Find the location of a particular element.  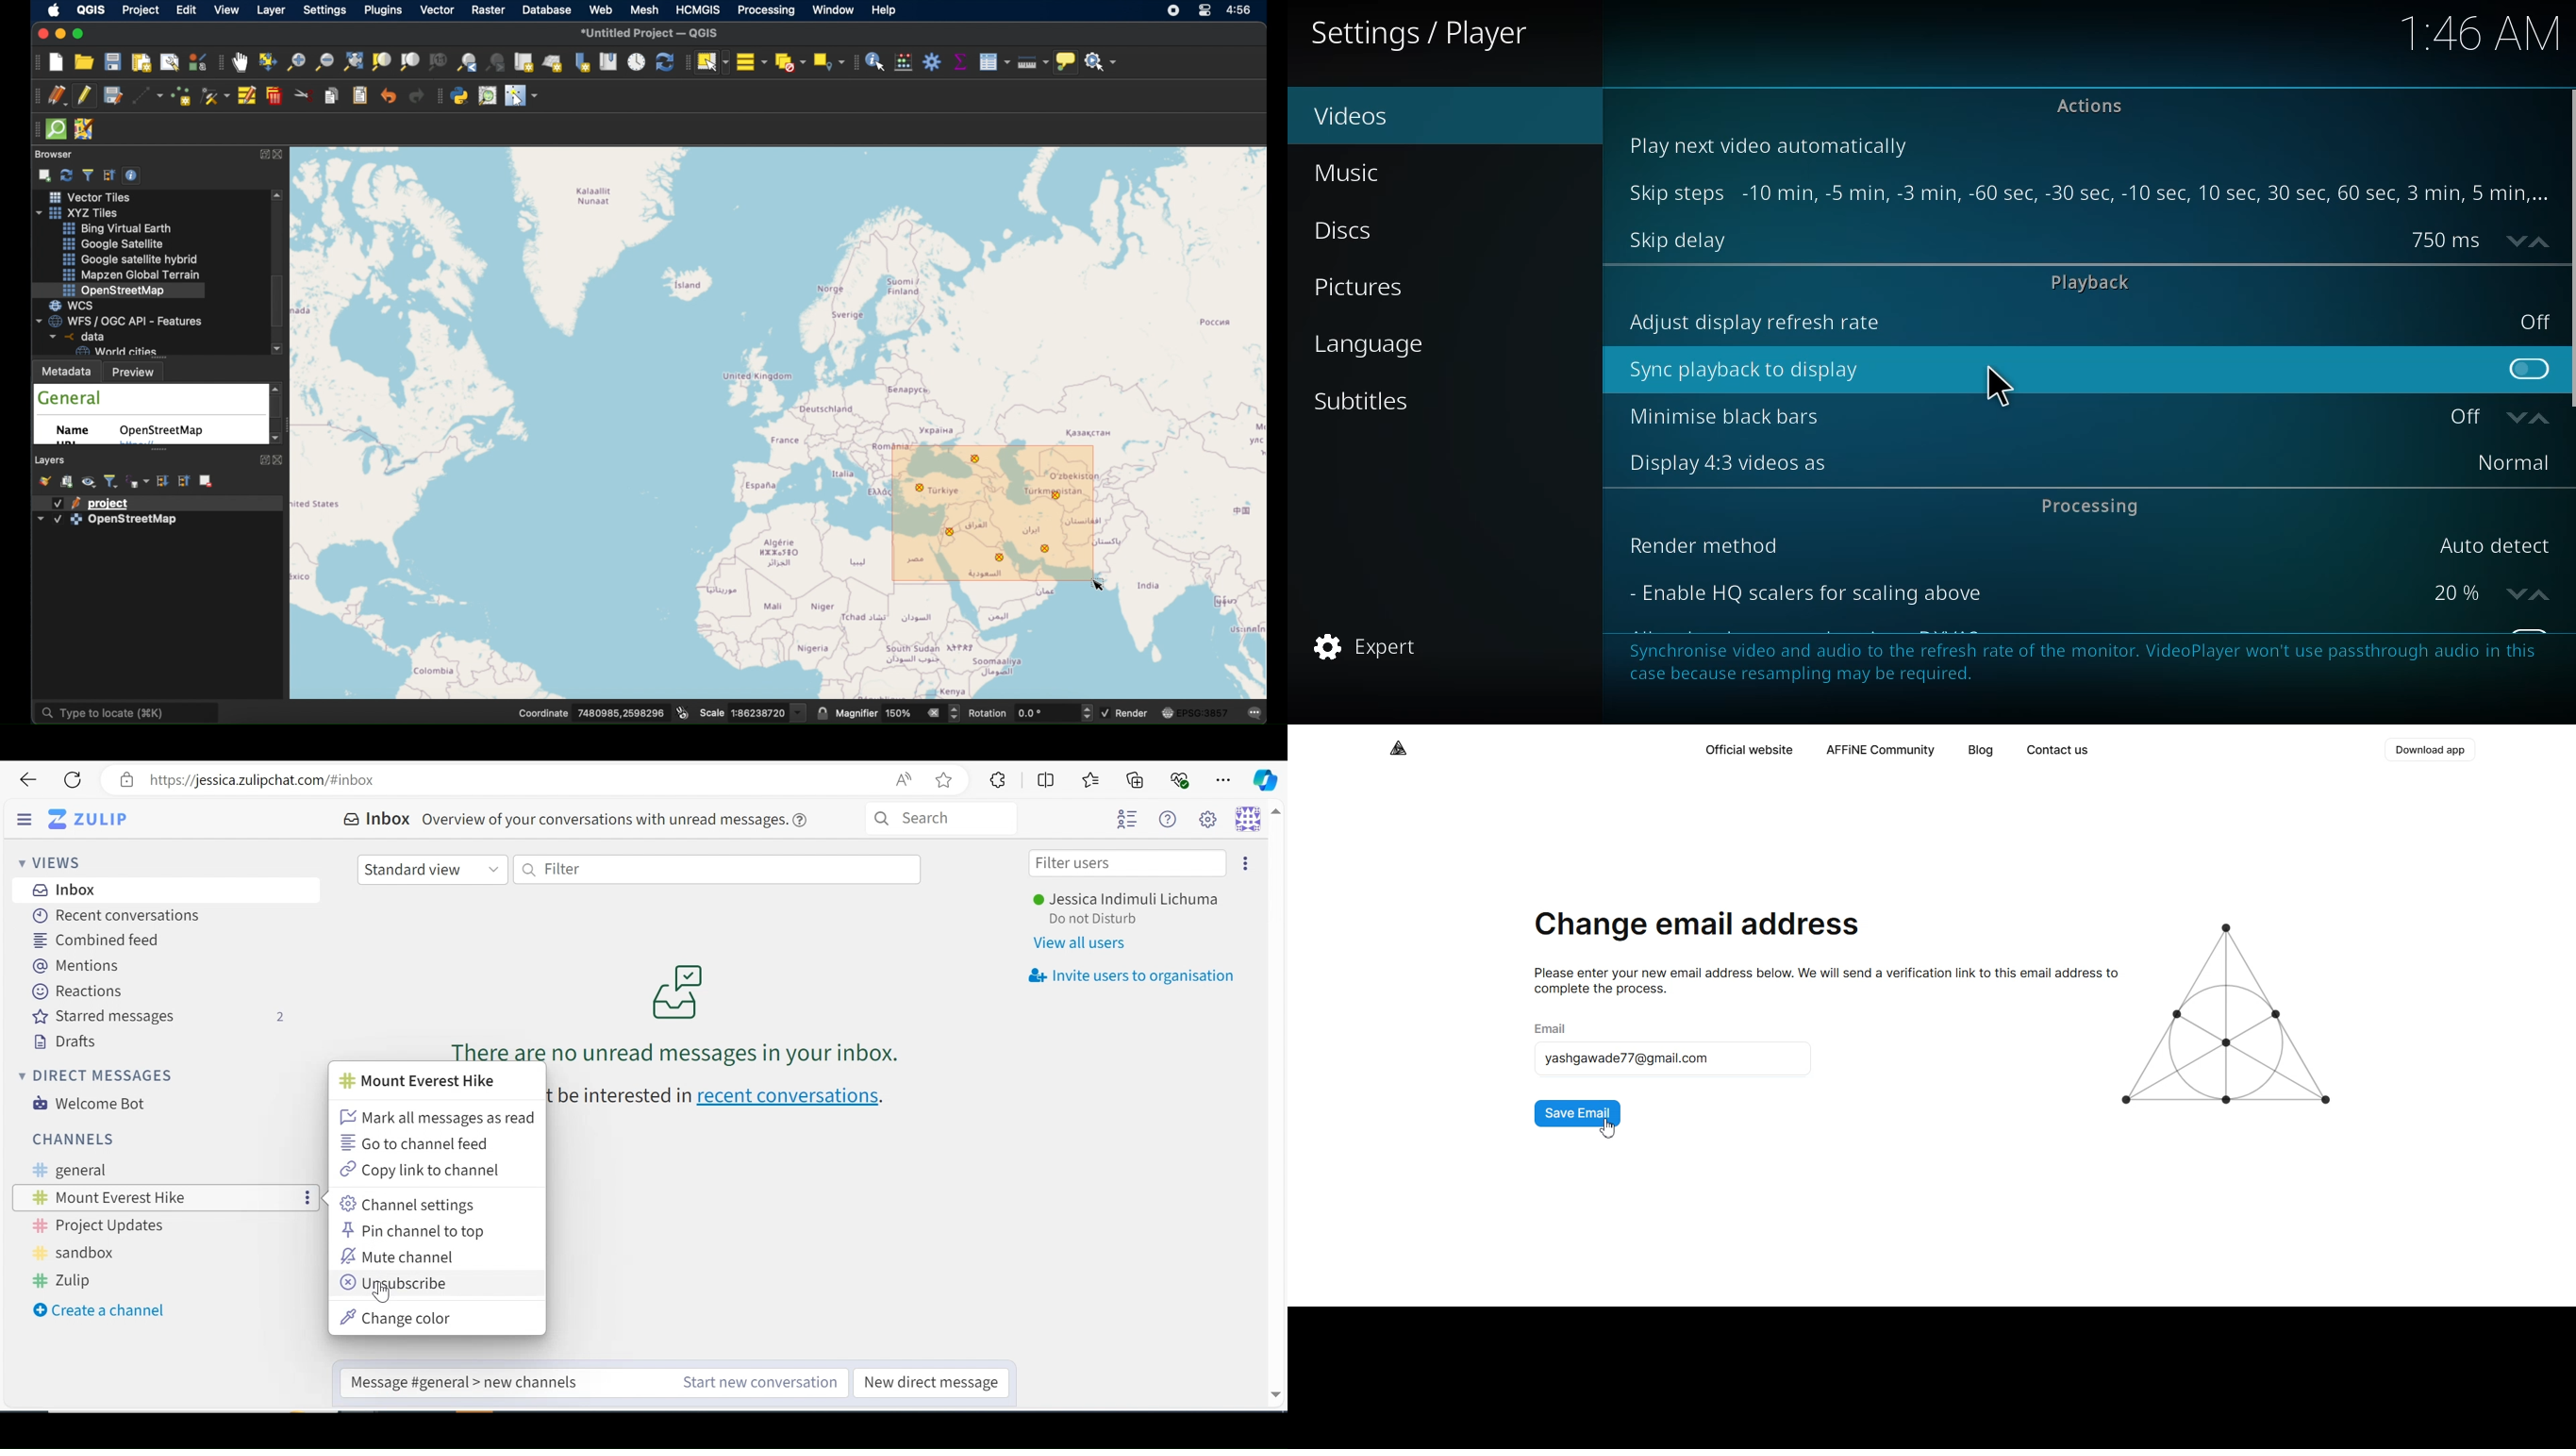

switches the mouse cursor to a configurable pointer is located at coordinates (522, 95).